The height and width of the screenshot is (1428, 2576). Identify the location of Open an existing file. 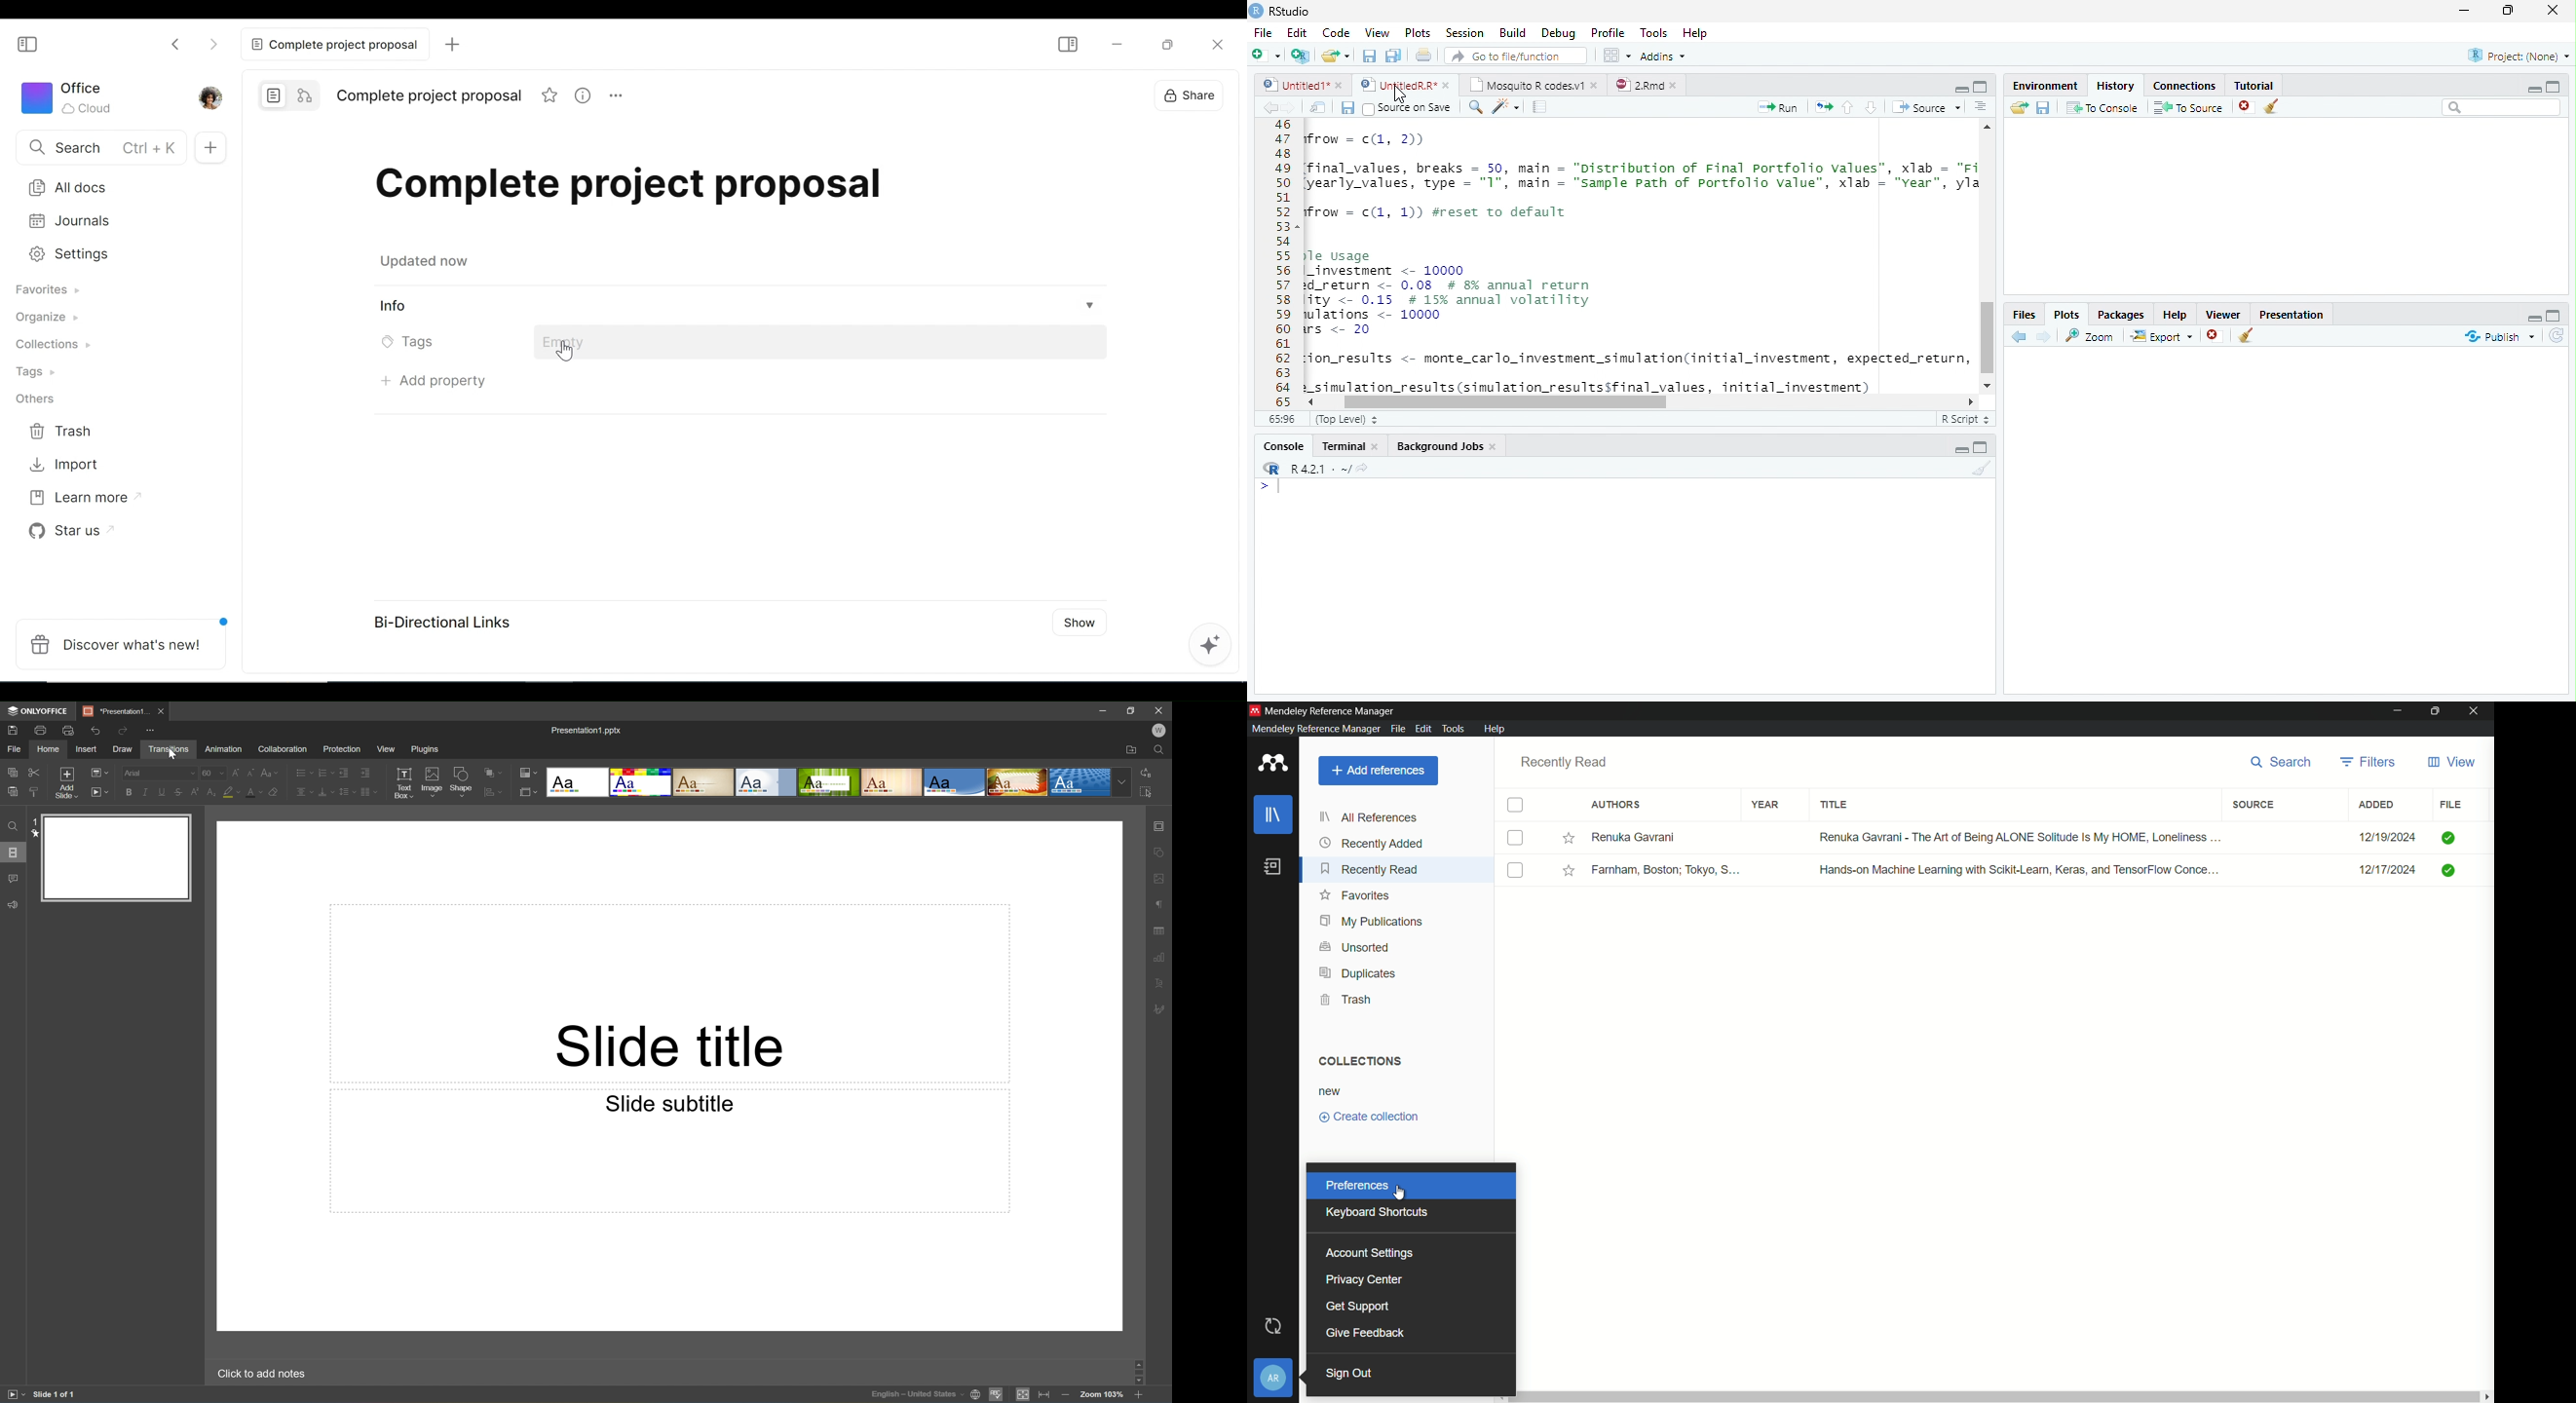
(1336, 55).